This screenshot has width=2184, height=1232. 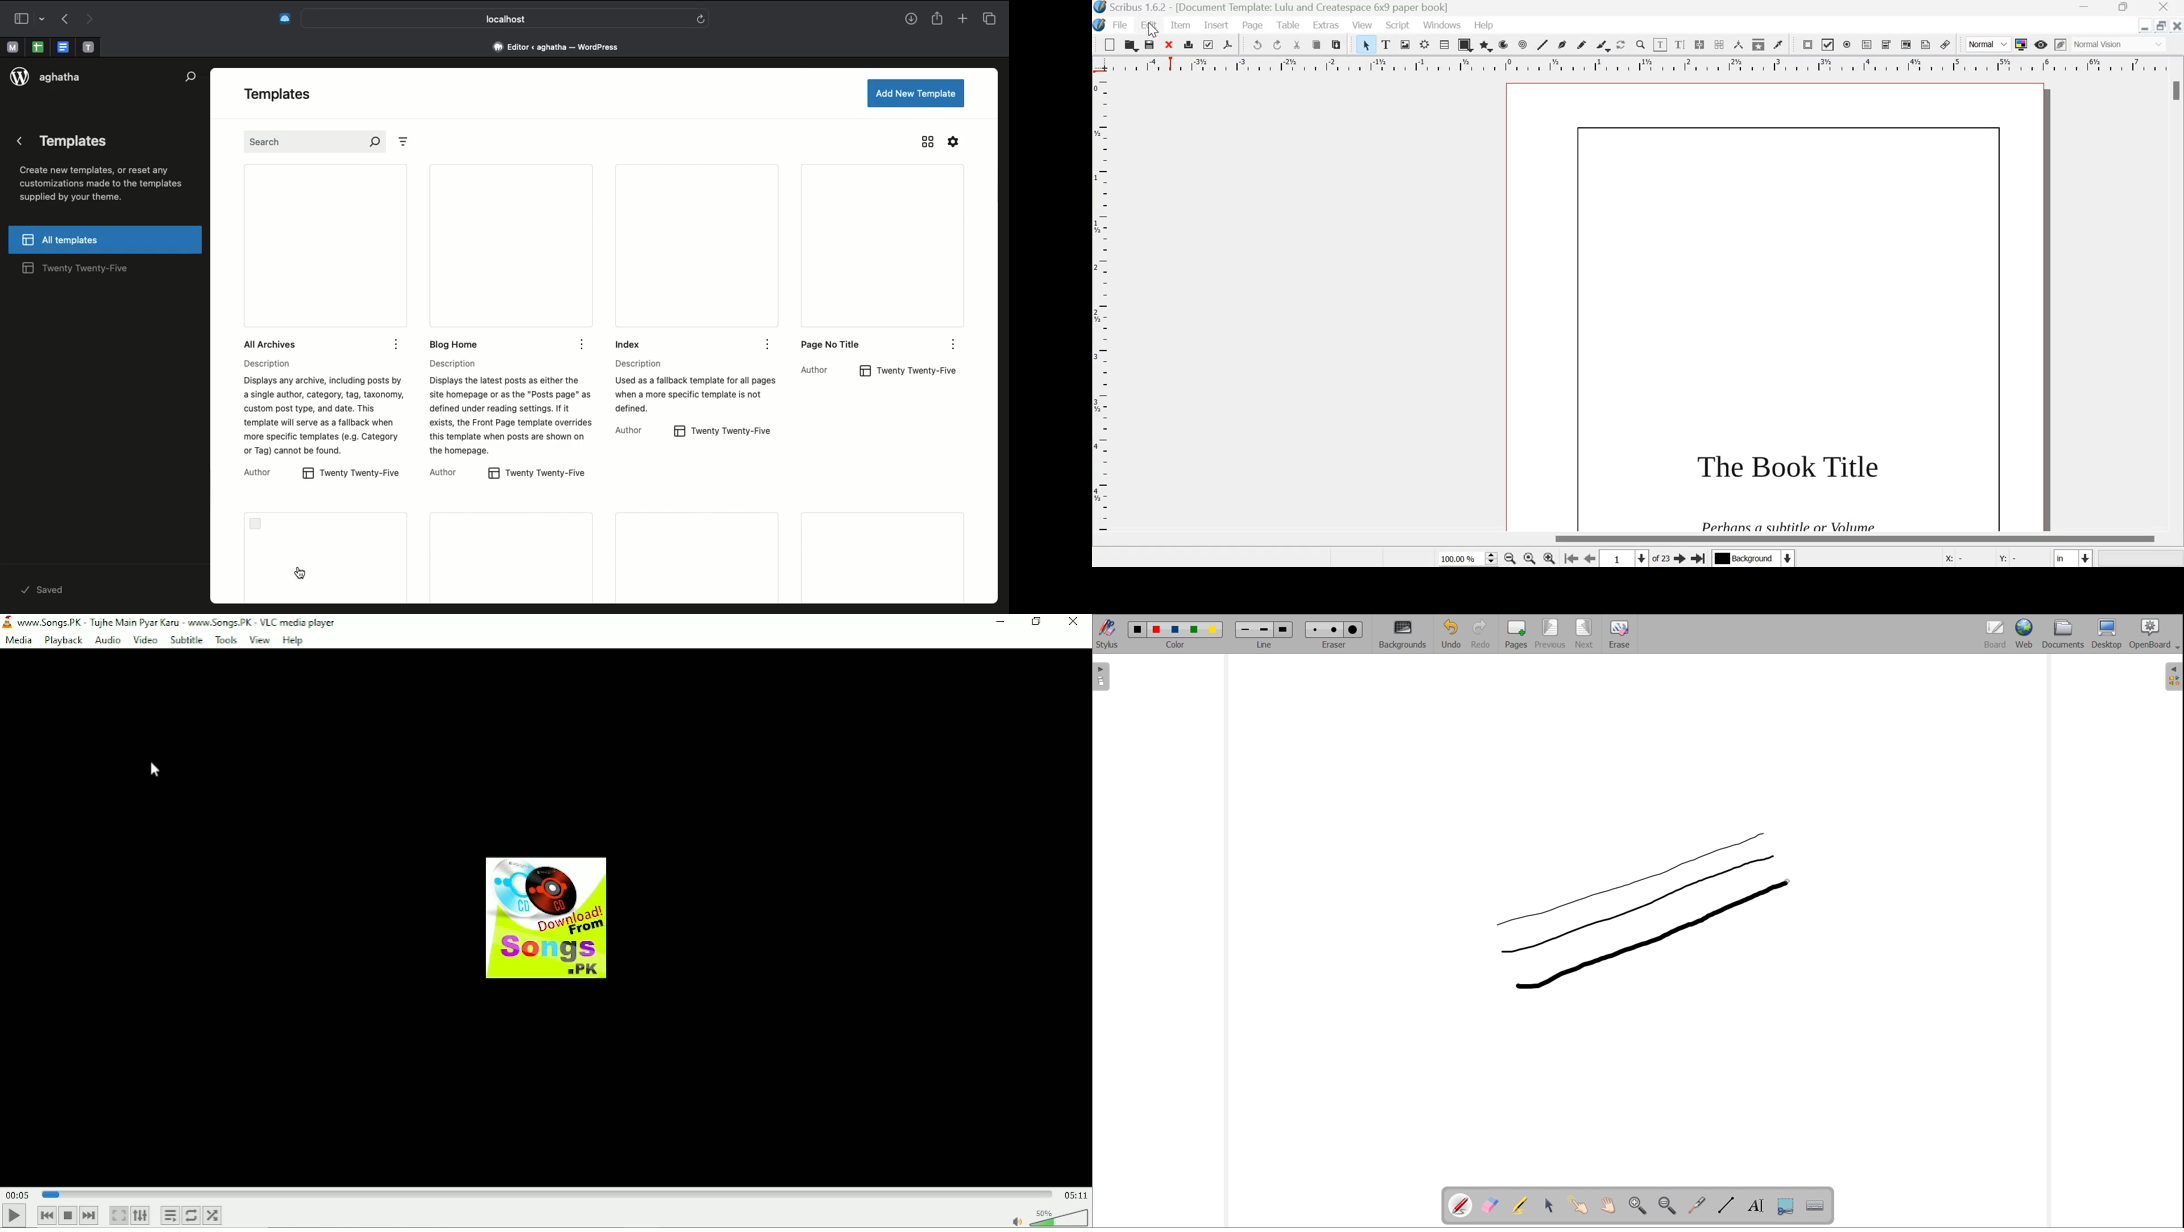 What do you see at coordinates (1780, 46) in the screenshot?
I see `Eye dropper` at bounding box center [1780, 46].